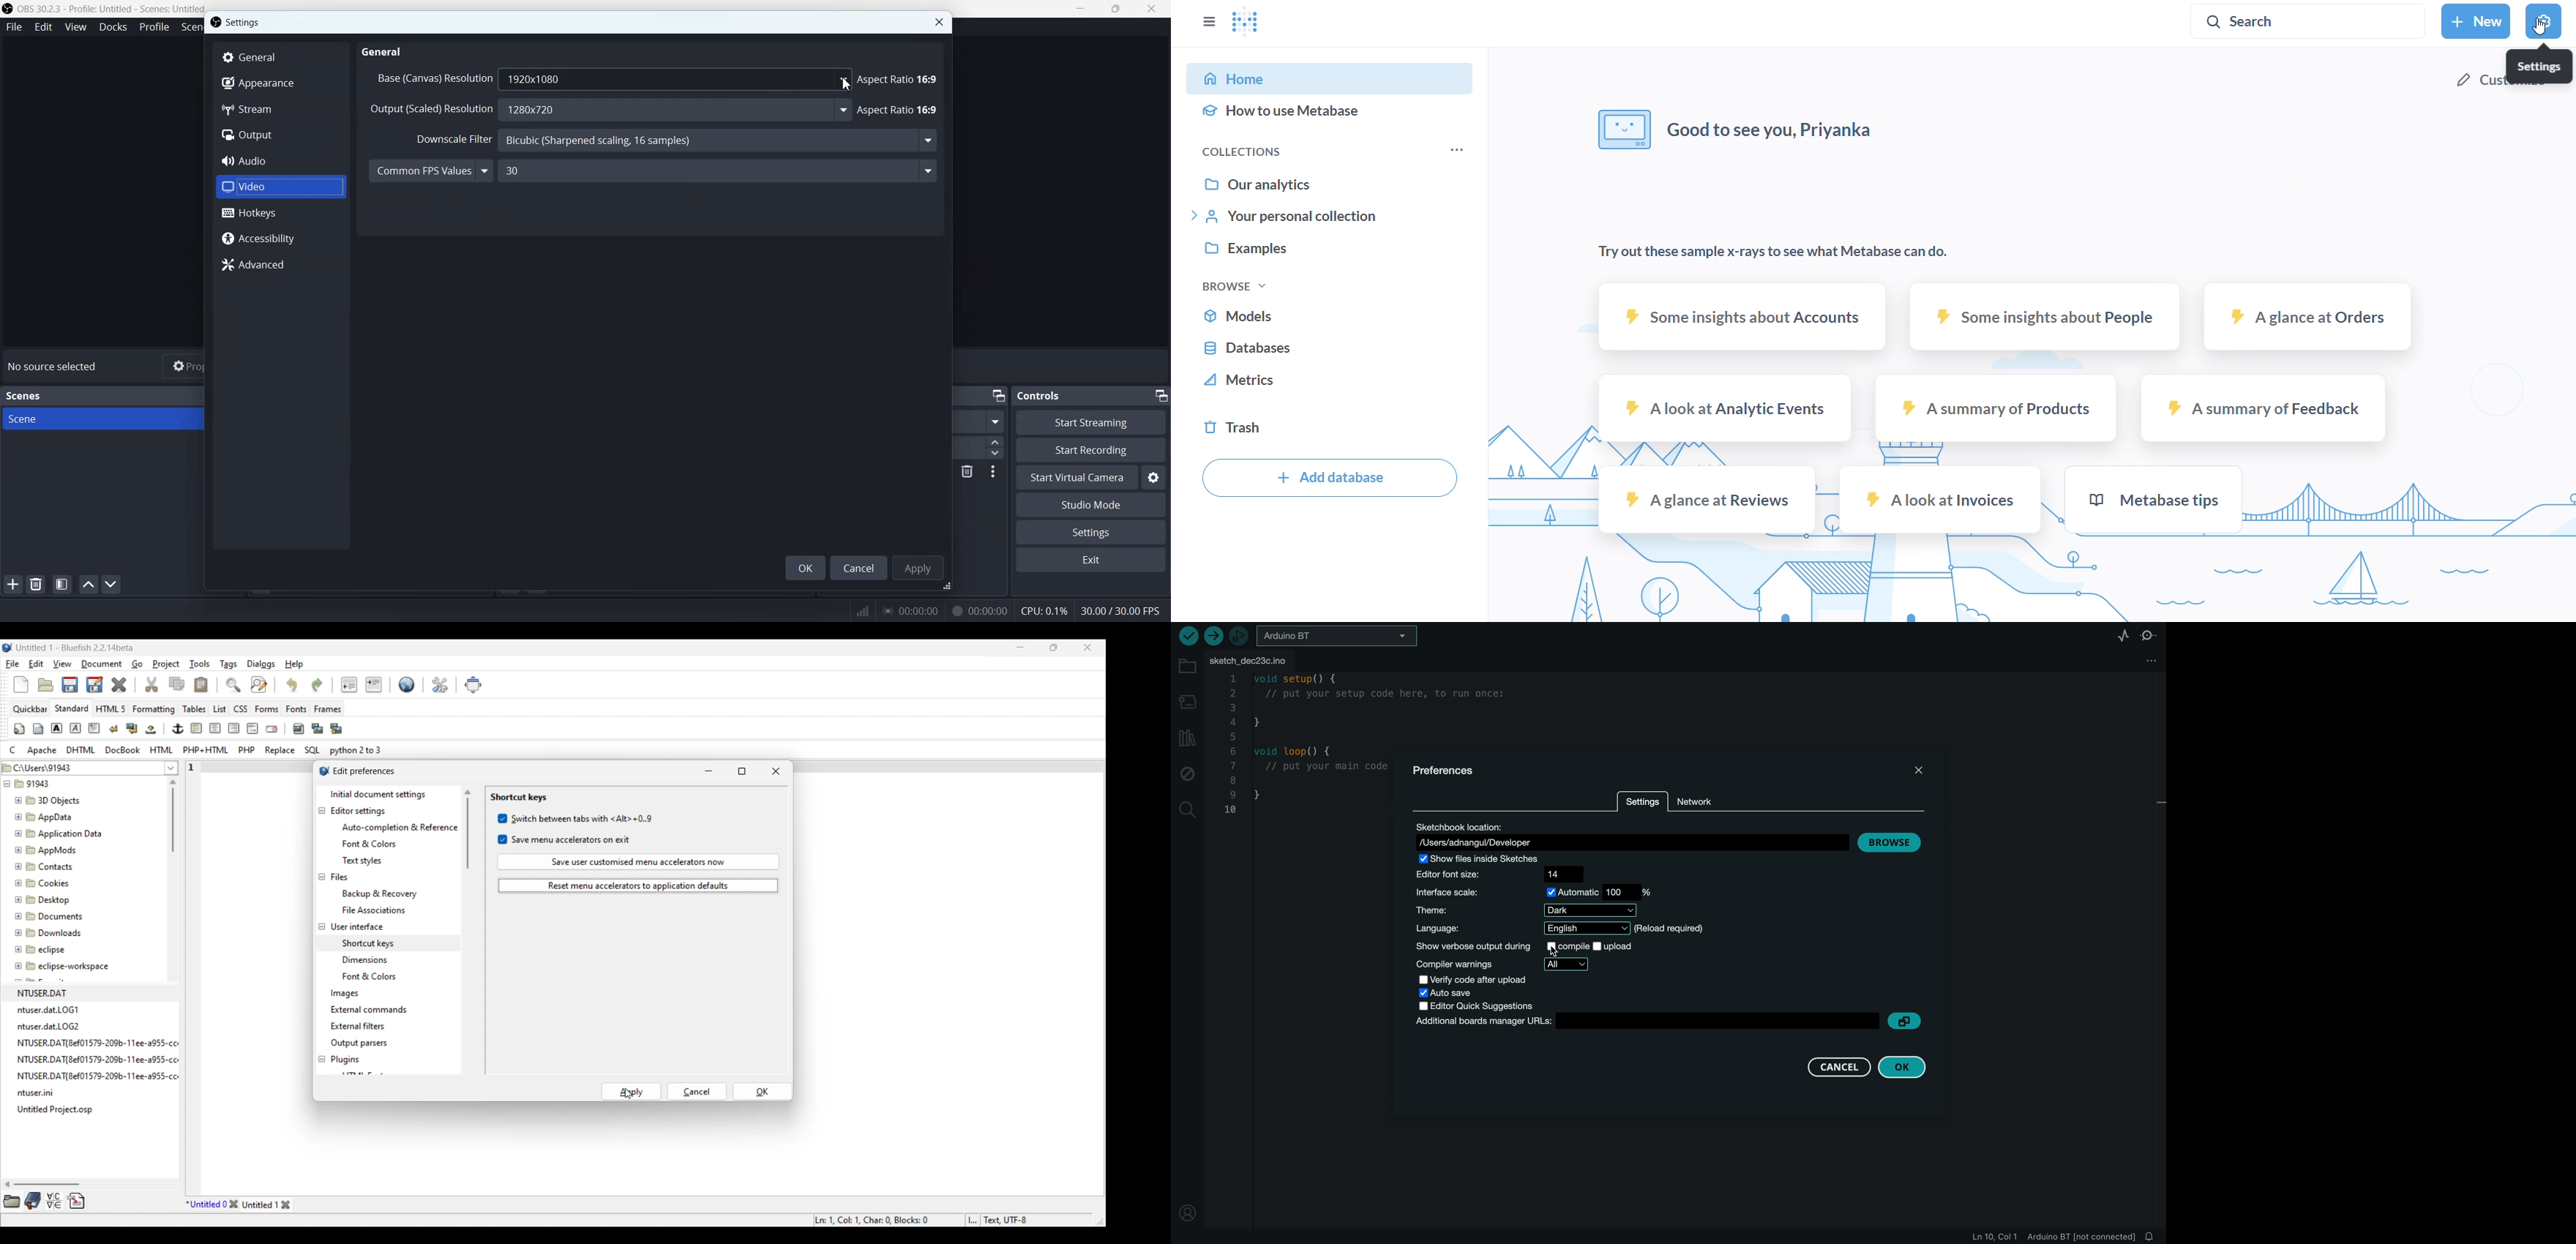 Image resolution: width=2576 pixels, height=1260 pixels. What do you see at coordinates (1160, 395) in the screenshot?
I see `Minimize` at bounding box center [1160, 395].